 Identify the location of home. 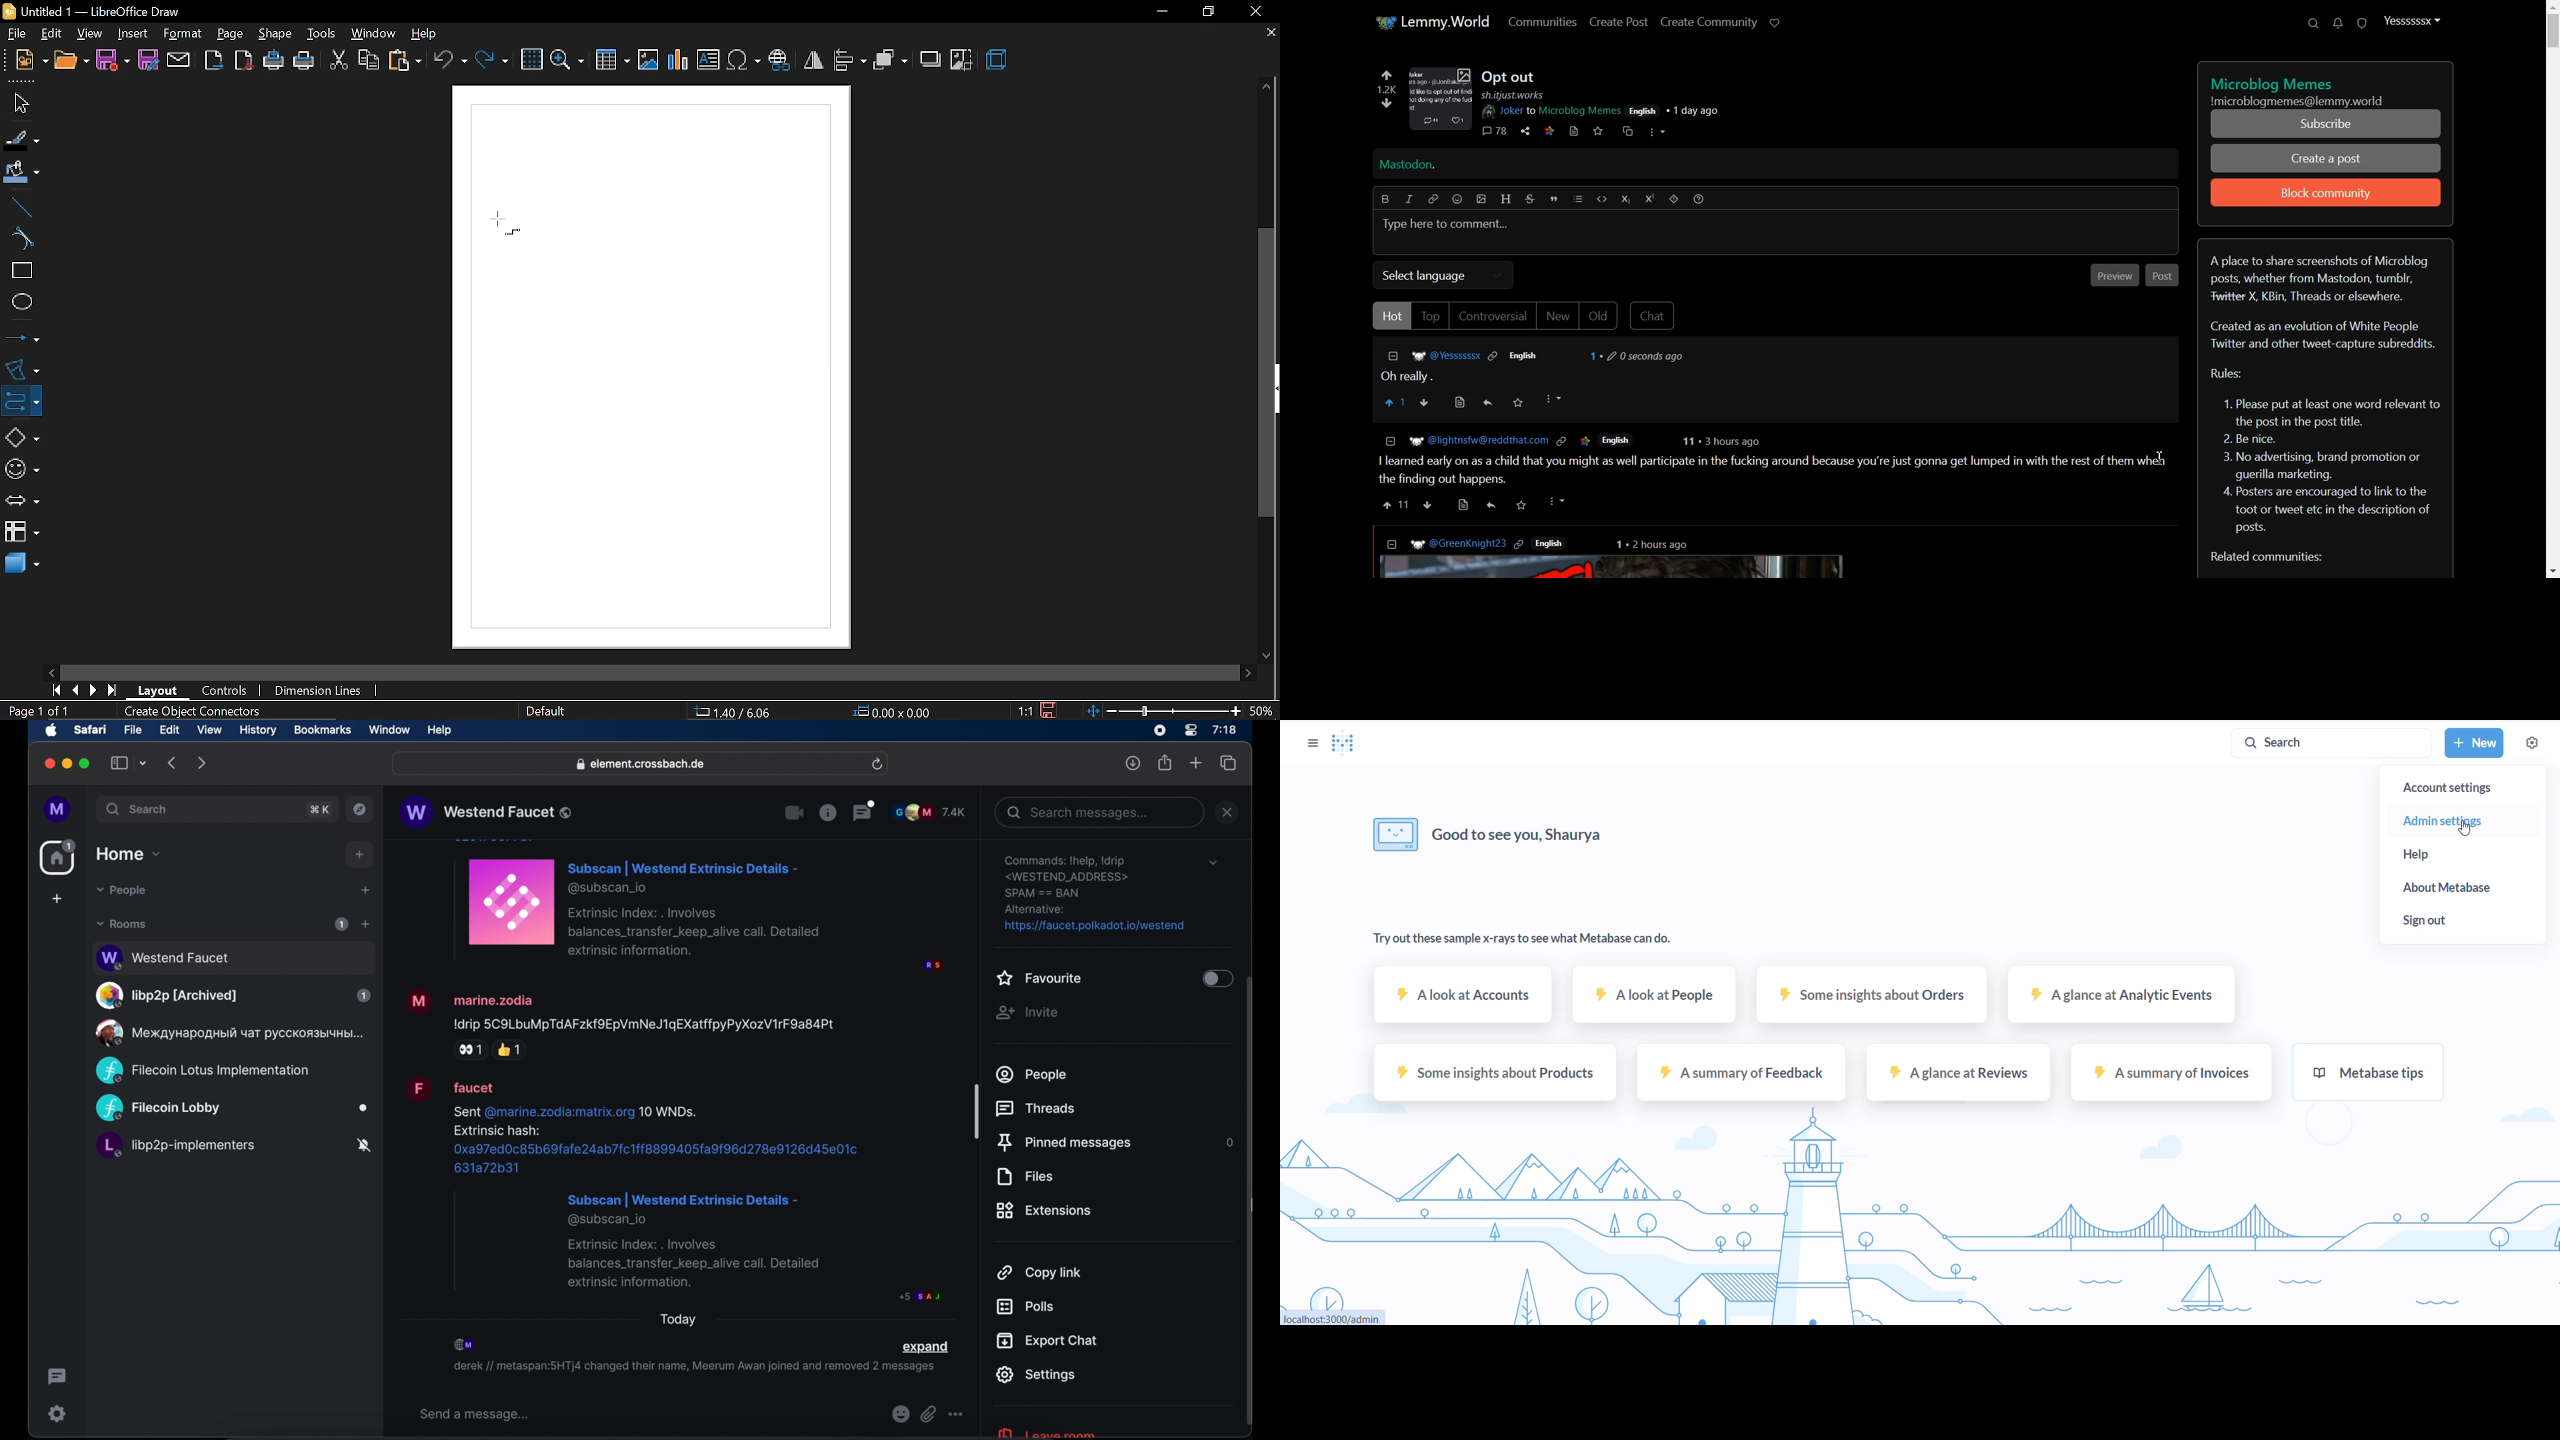
(59, 857).